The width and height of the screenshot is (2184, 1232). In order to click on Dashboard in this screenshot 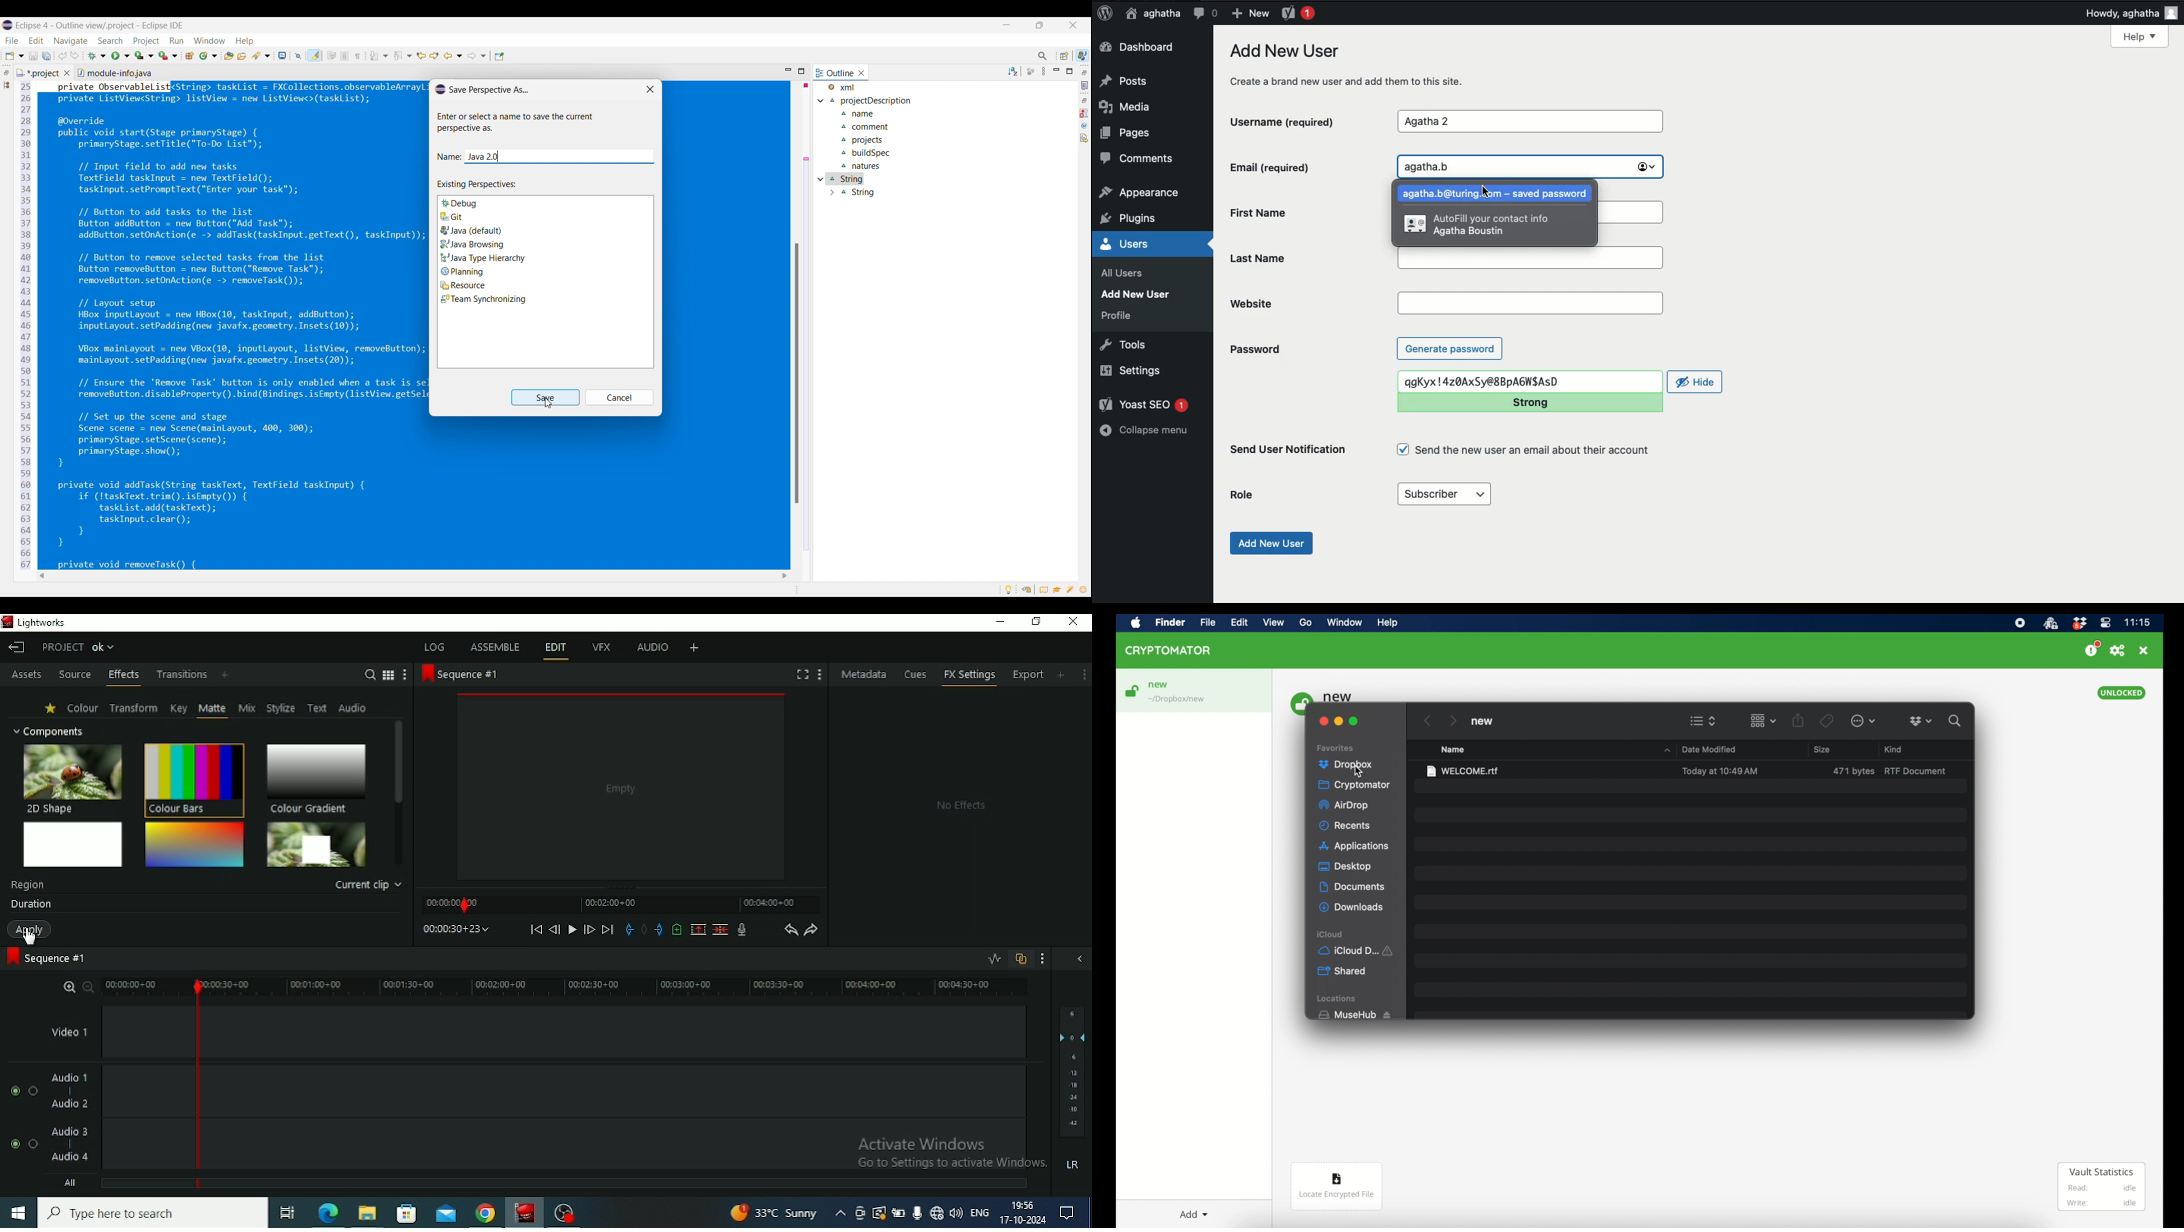, I will do `click(1141, 48)`.